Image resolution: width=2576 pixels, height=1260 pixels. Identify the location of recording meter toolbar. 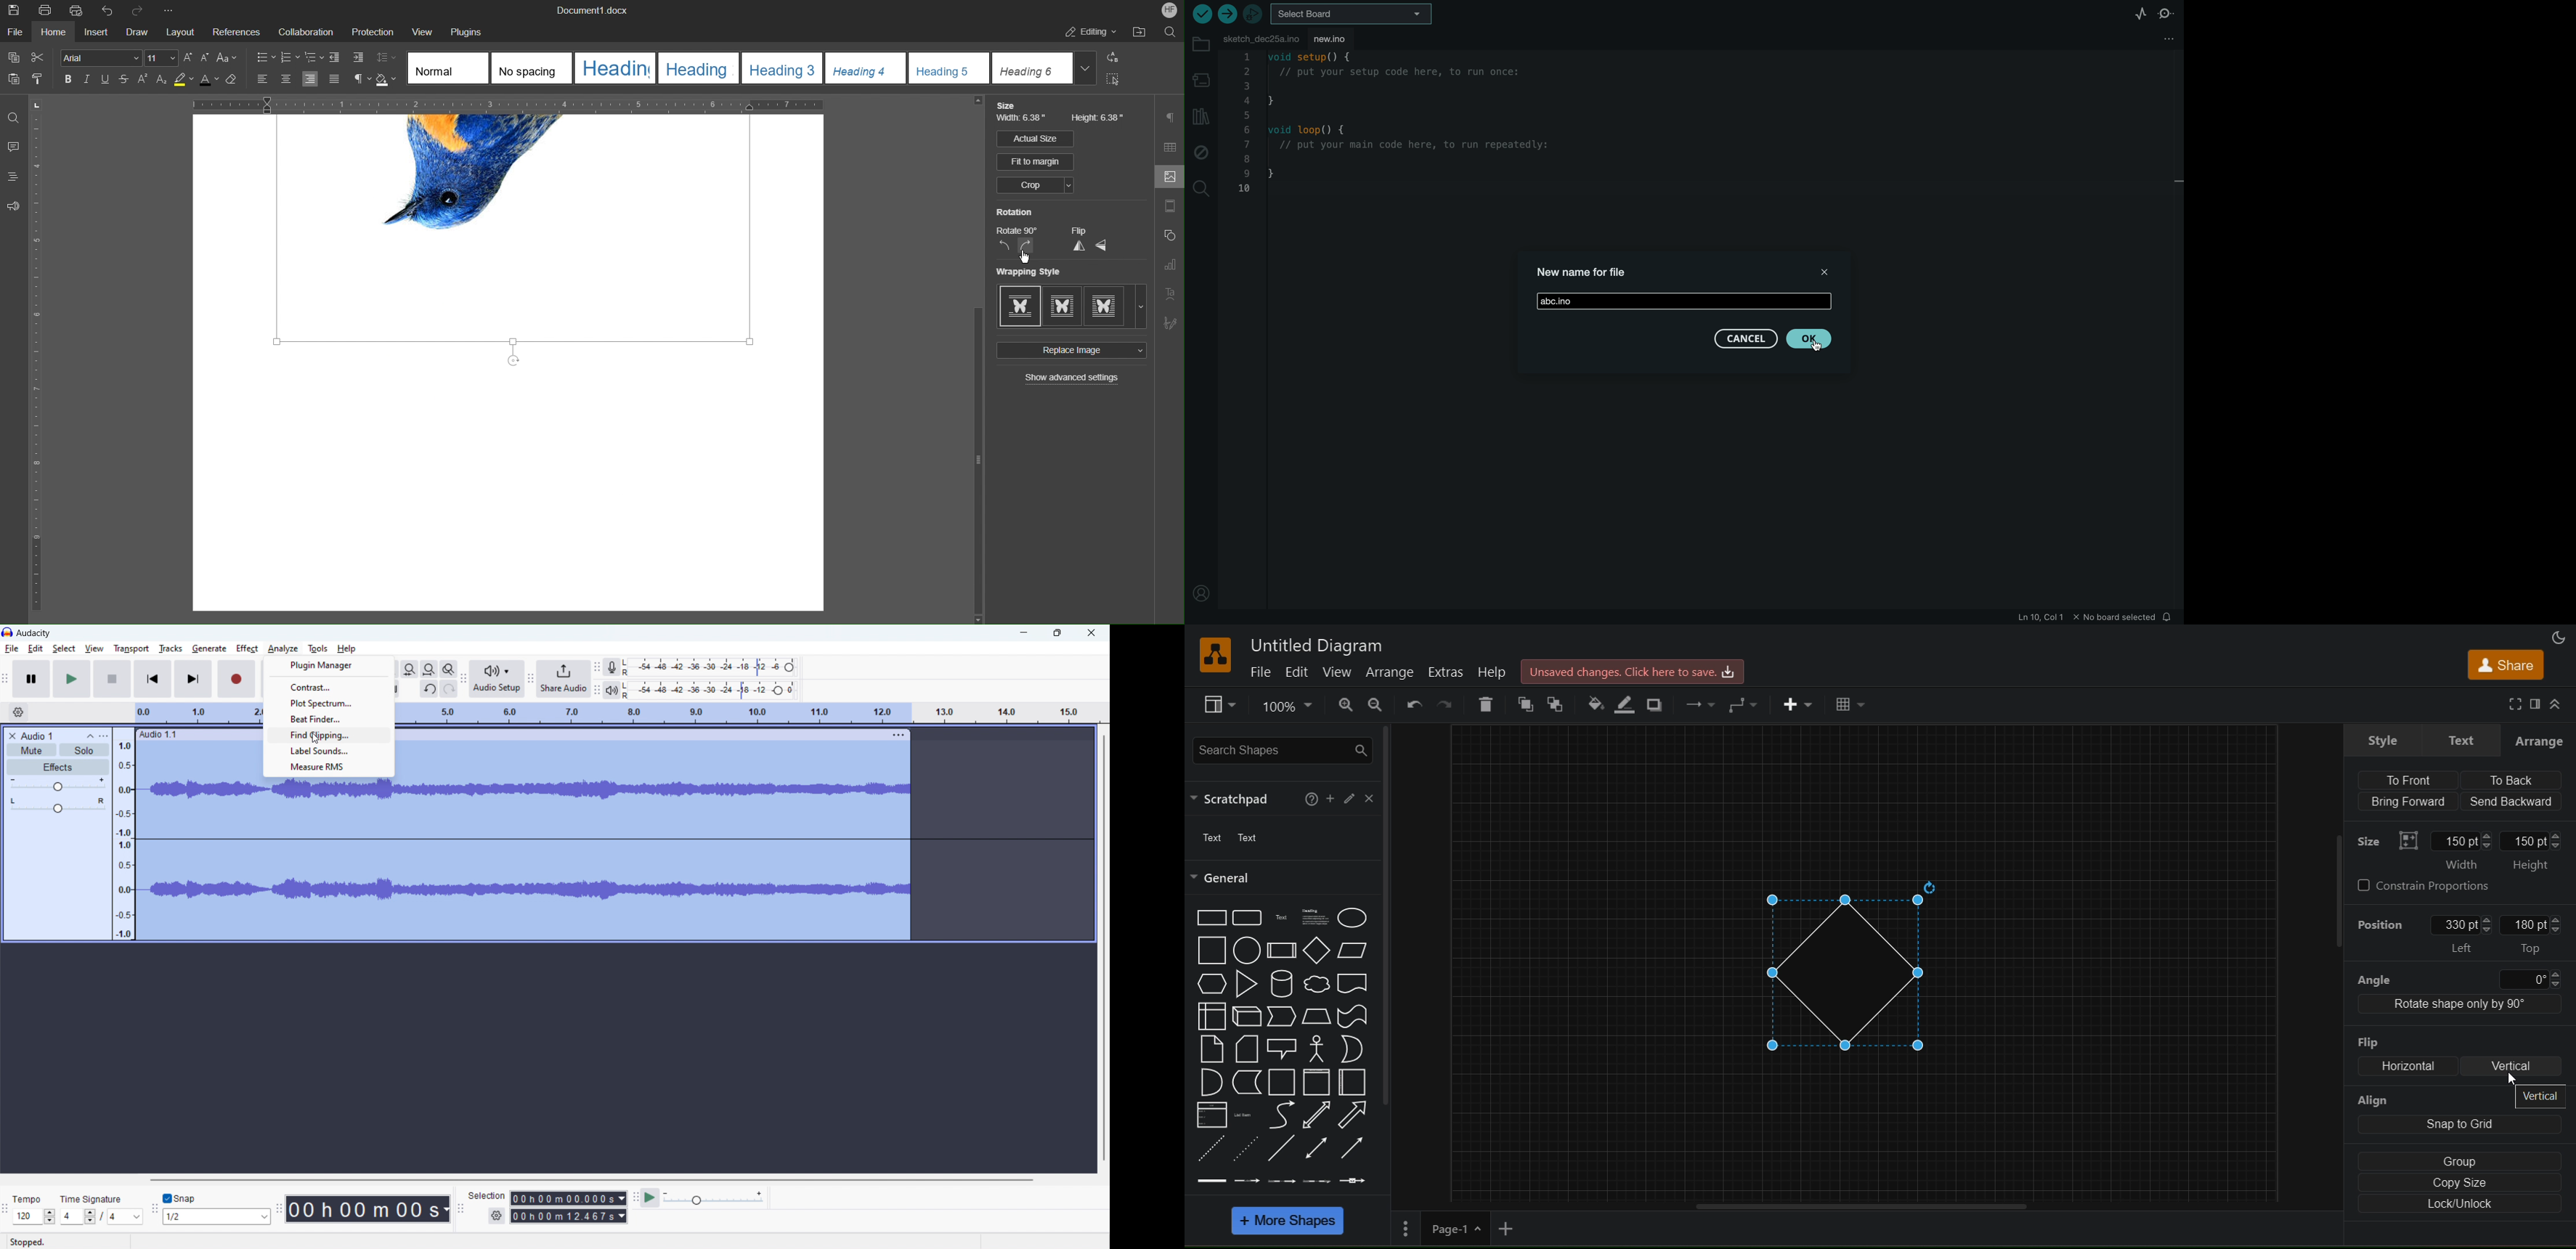
(596, 668).